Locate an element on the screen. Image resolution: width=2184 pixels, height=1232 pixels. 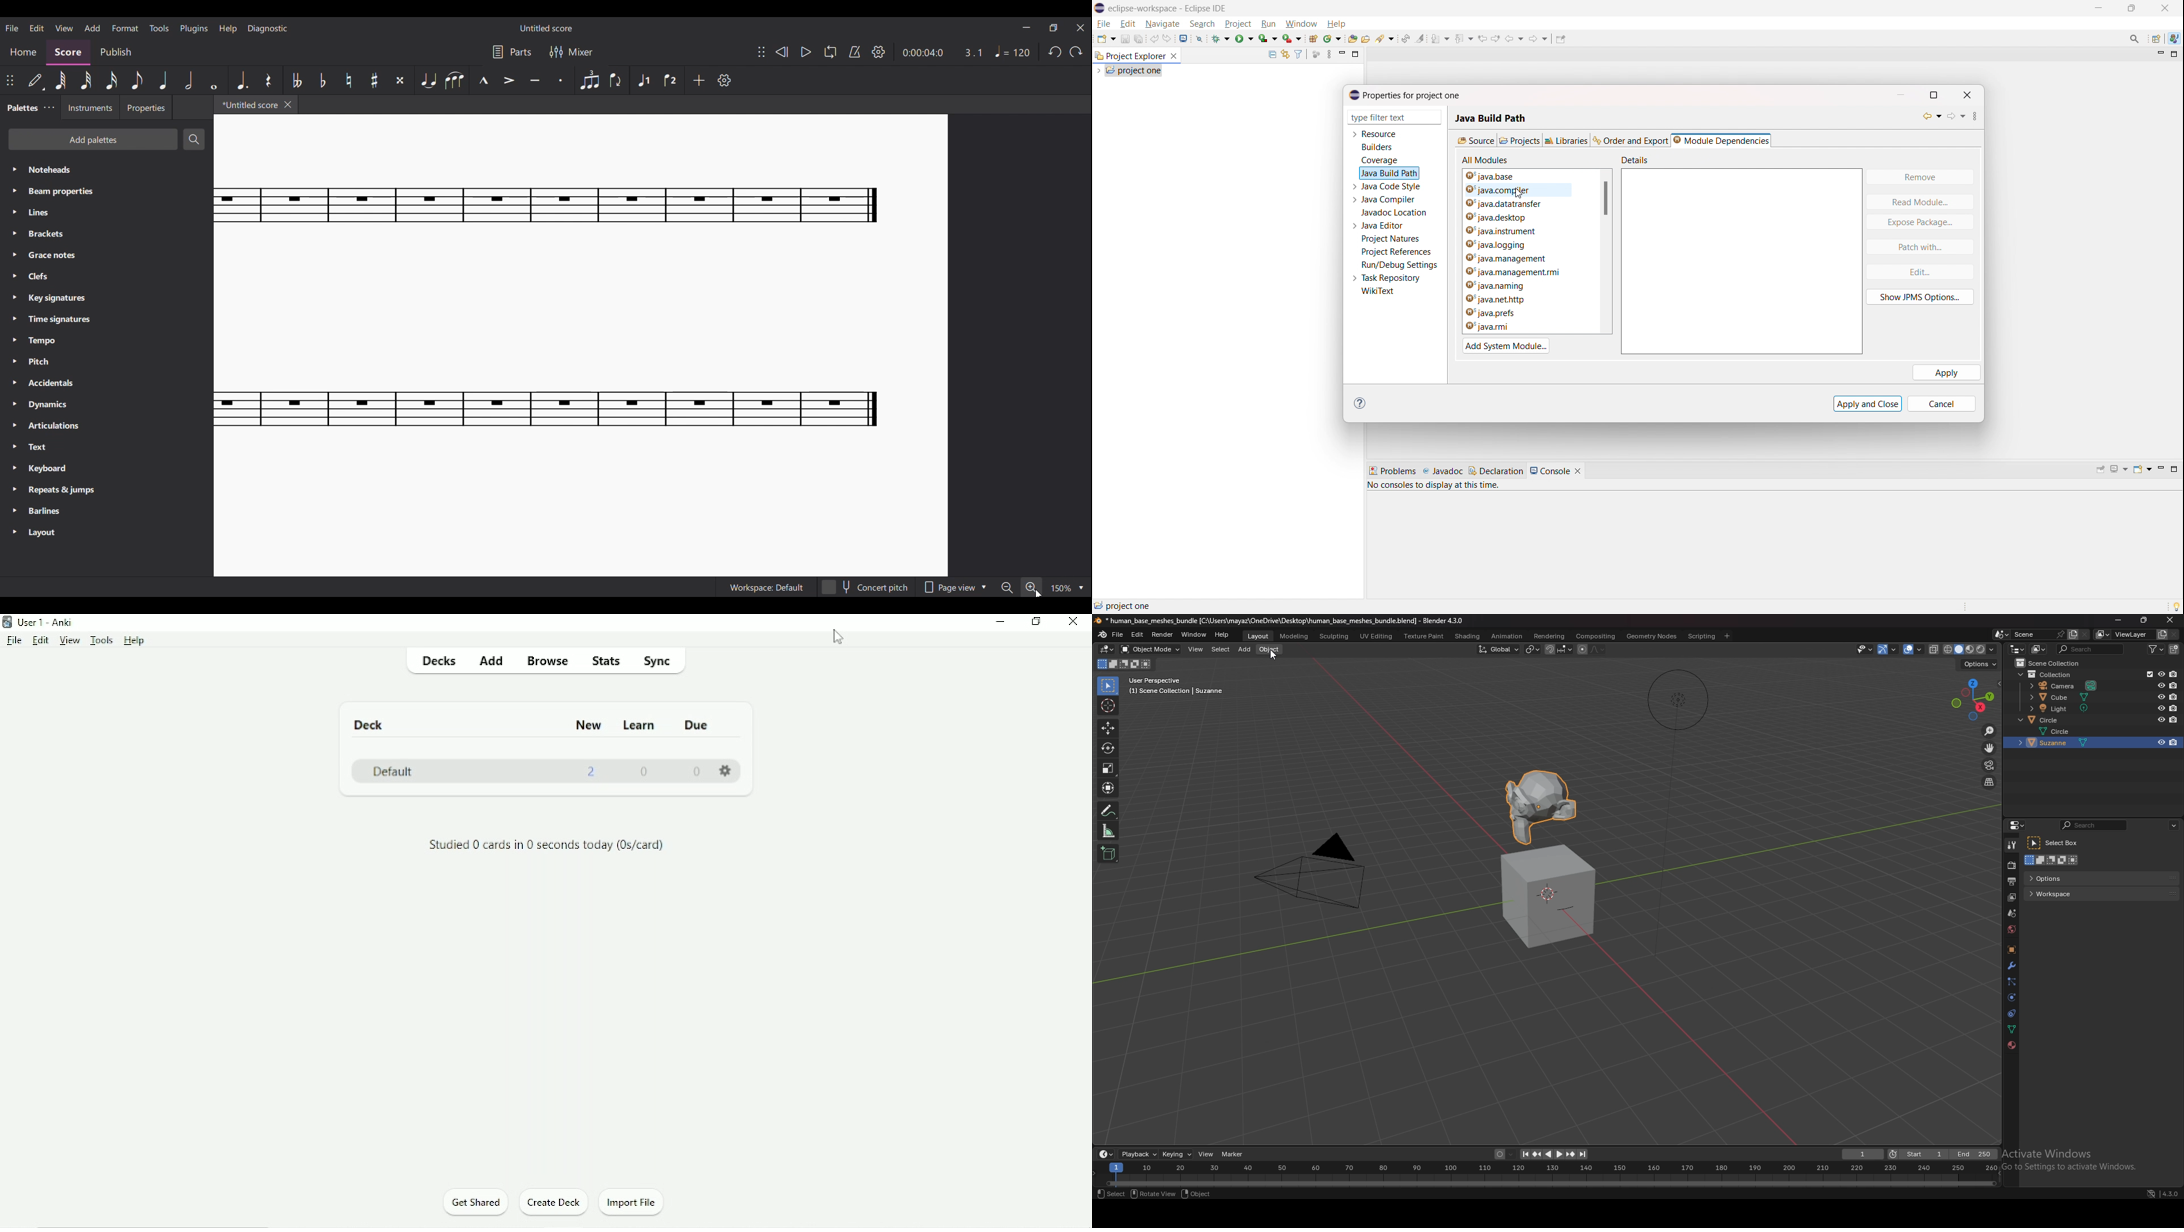
Lines is located at coordinates (106, 212).